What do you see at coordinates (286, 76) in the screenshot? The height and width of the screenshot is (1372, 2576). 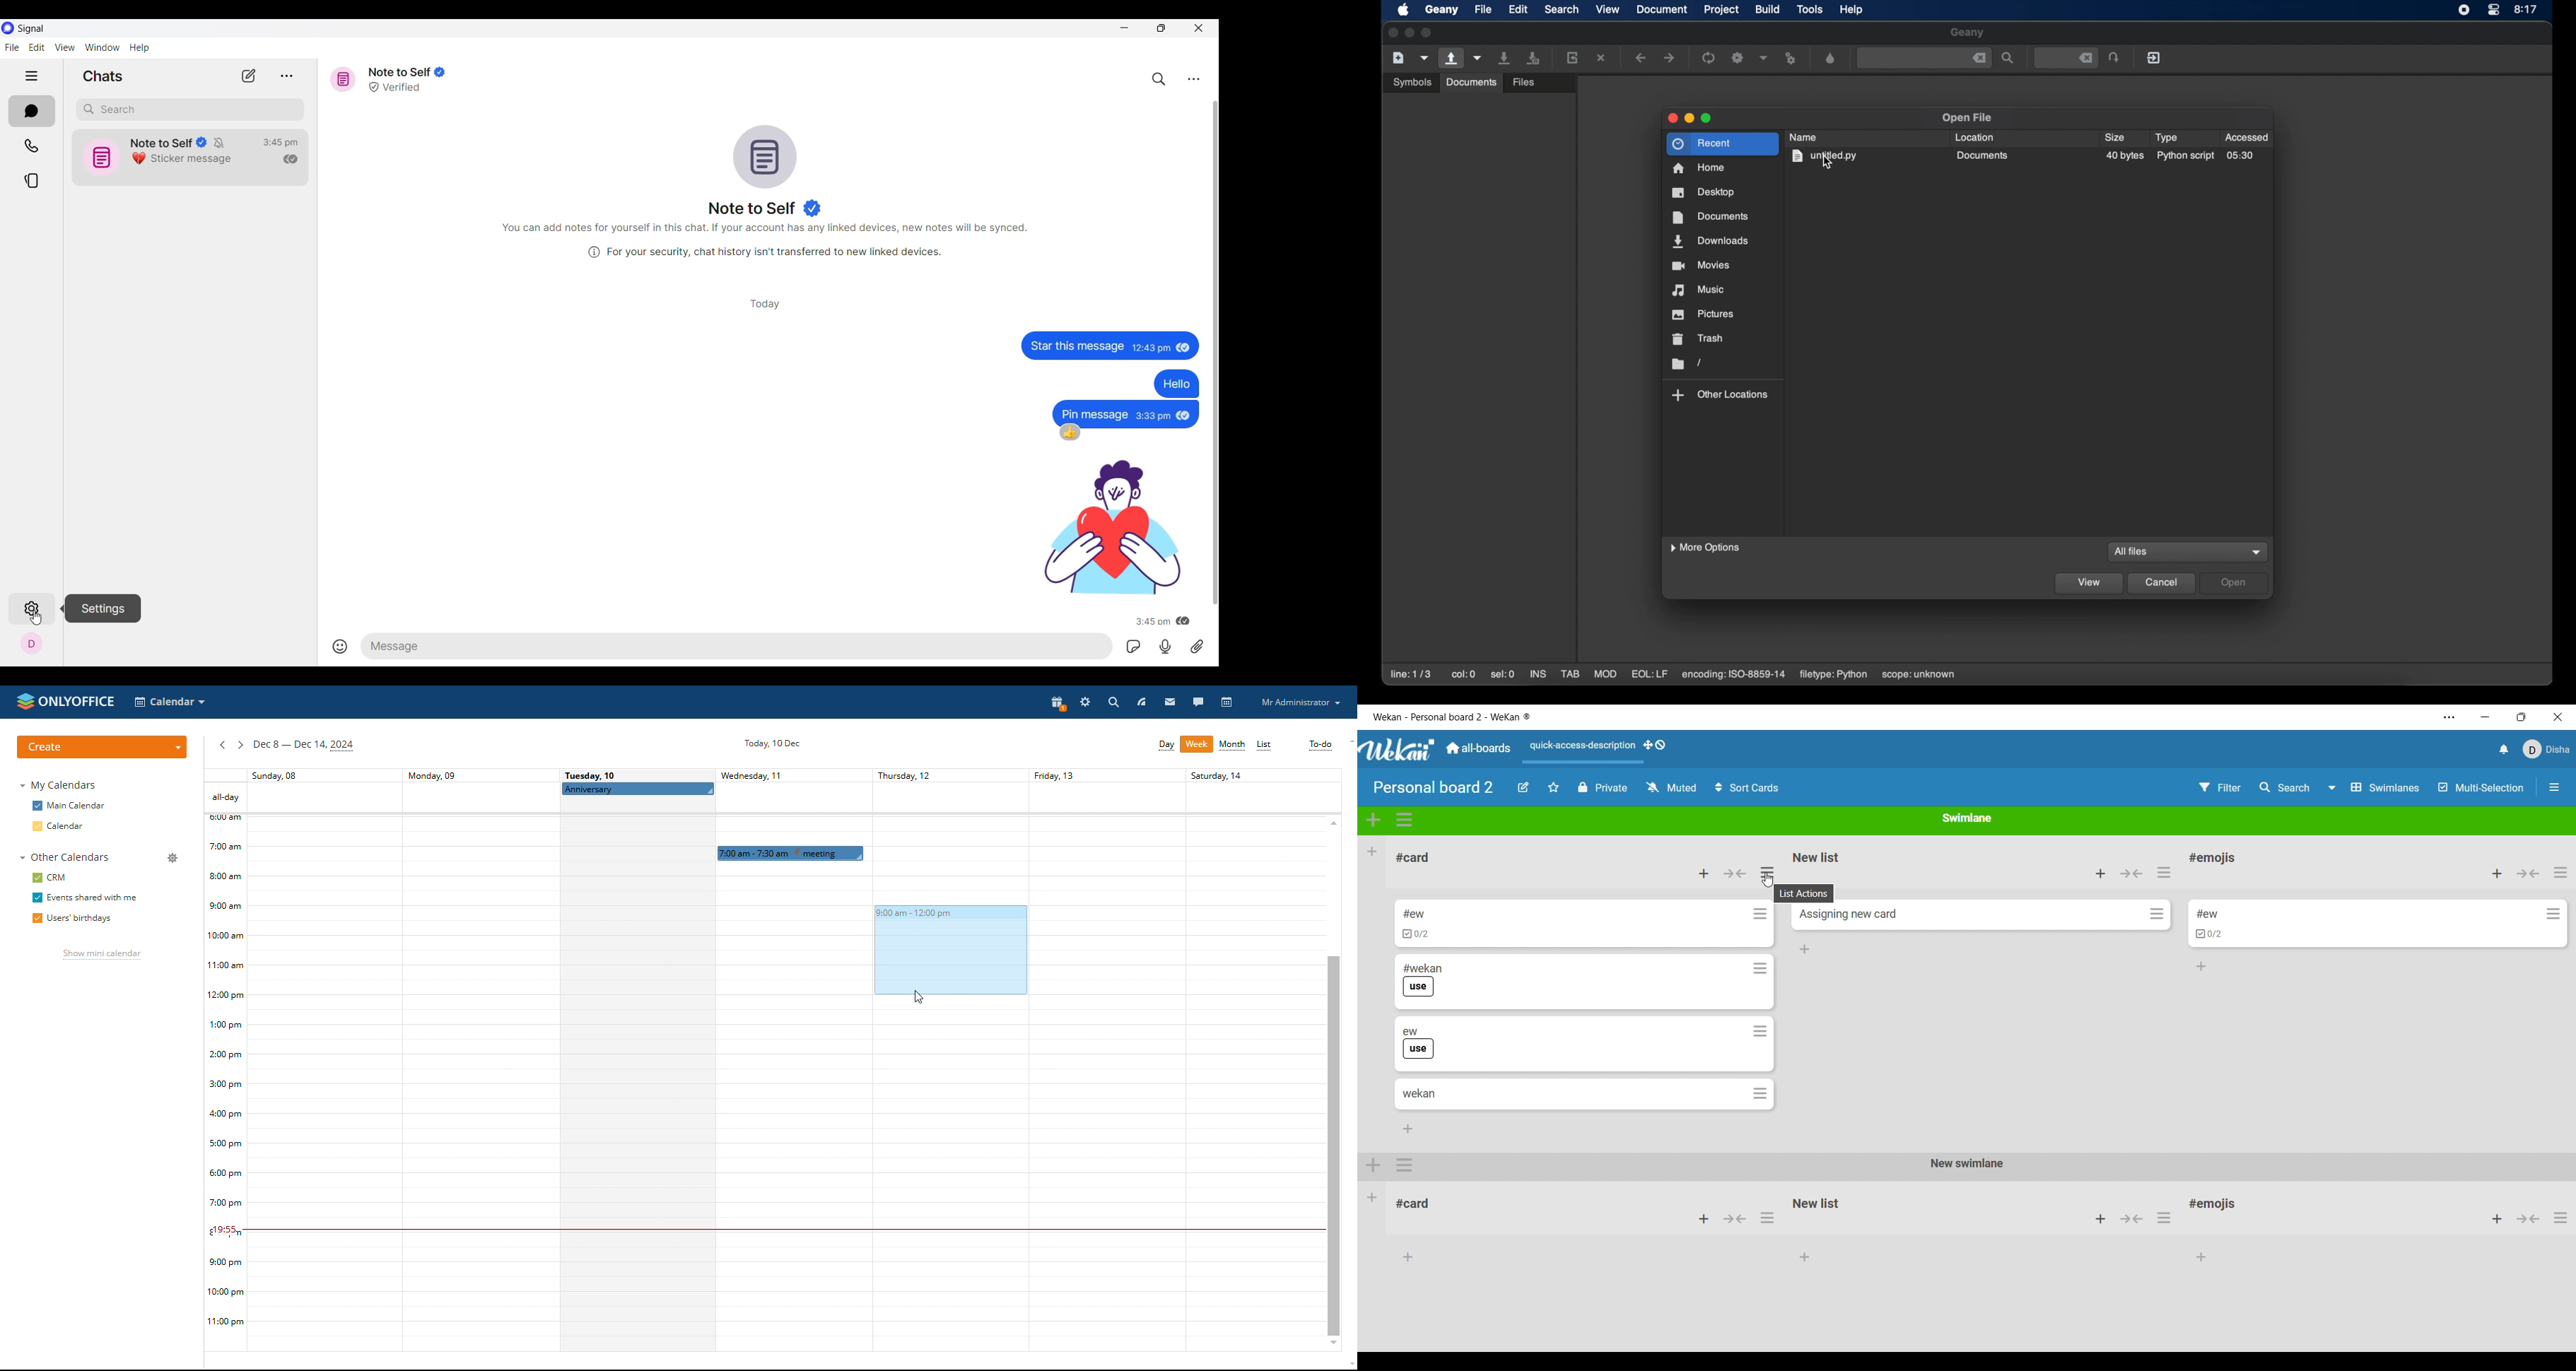 I see `View archive` at bounding box center [286, 76].